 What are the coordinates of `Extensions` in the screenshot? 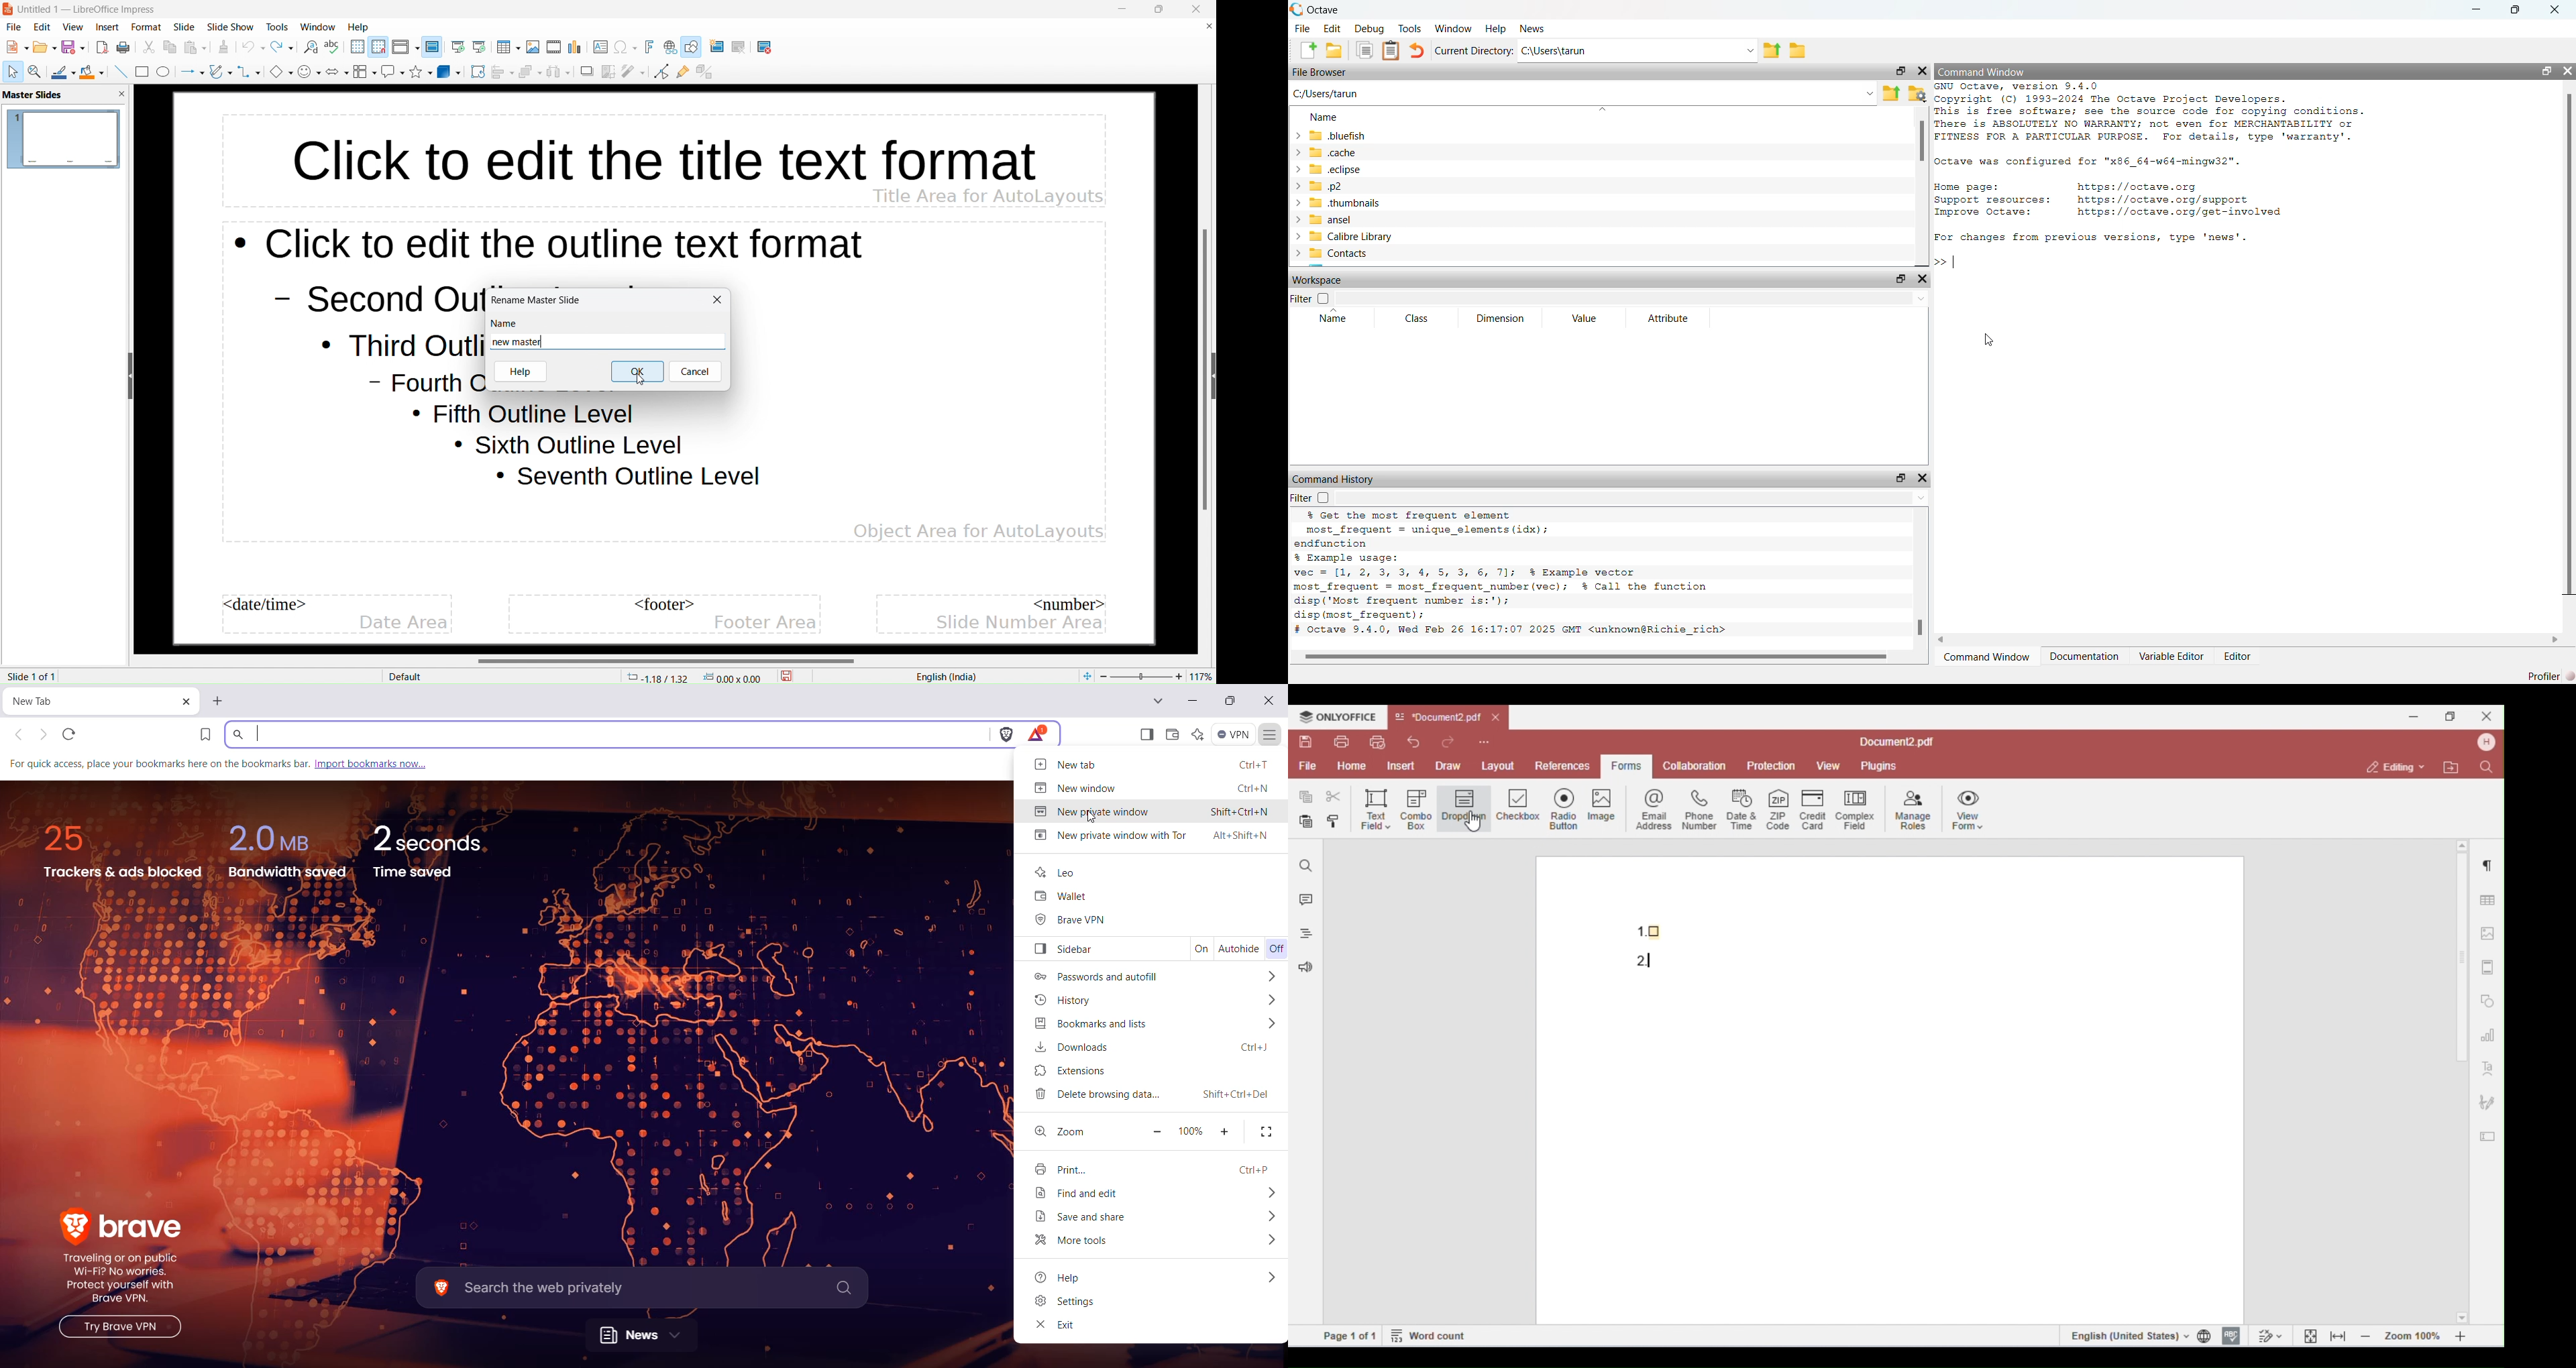 It's located at (1083, 1070).